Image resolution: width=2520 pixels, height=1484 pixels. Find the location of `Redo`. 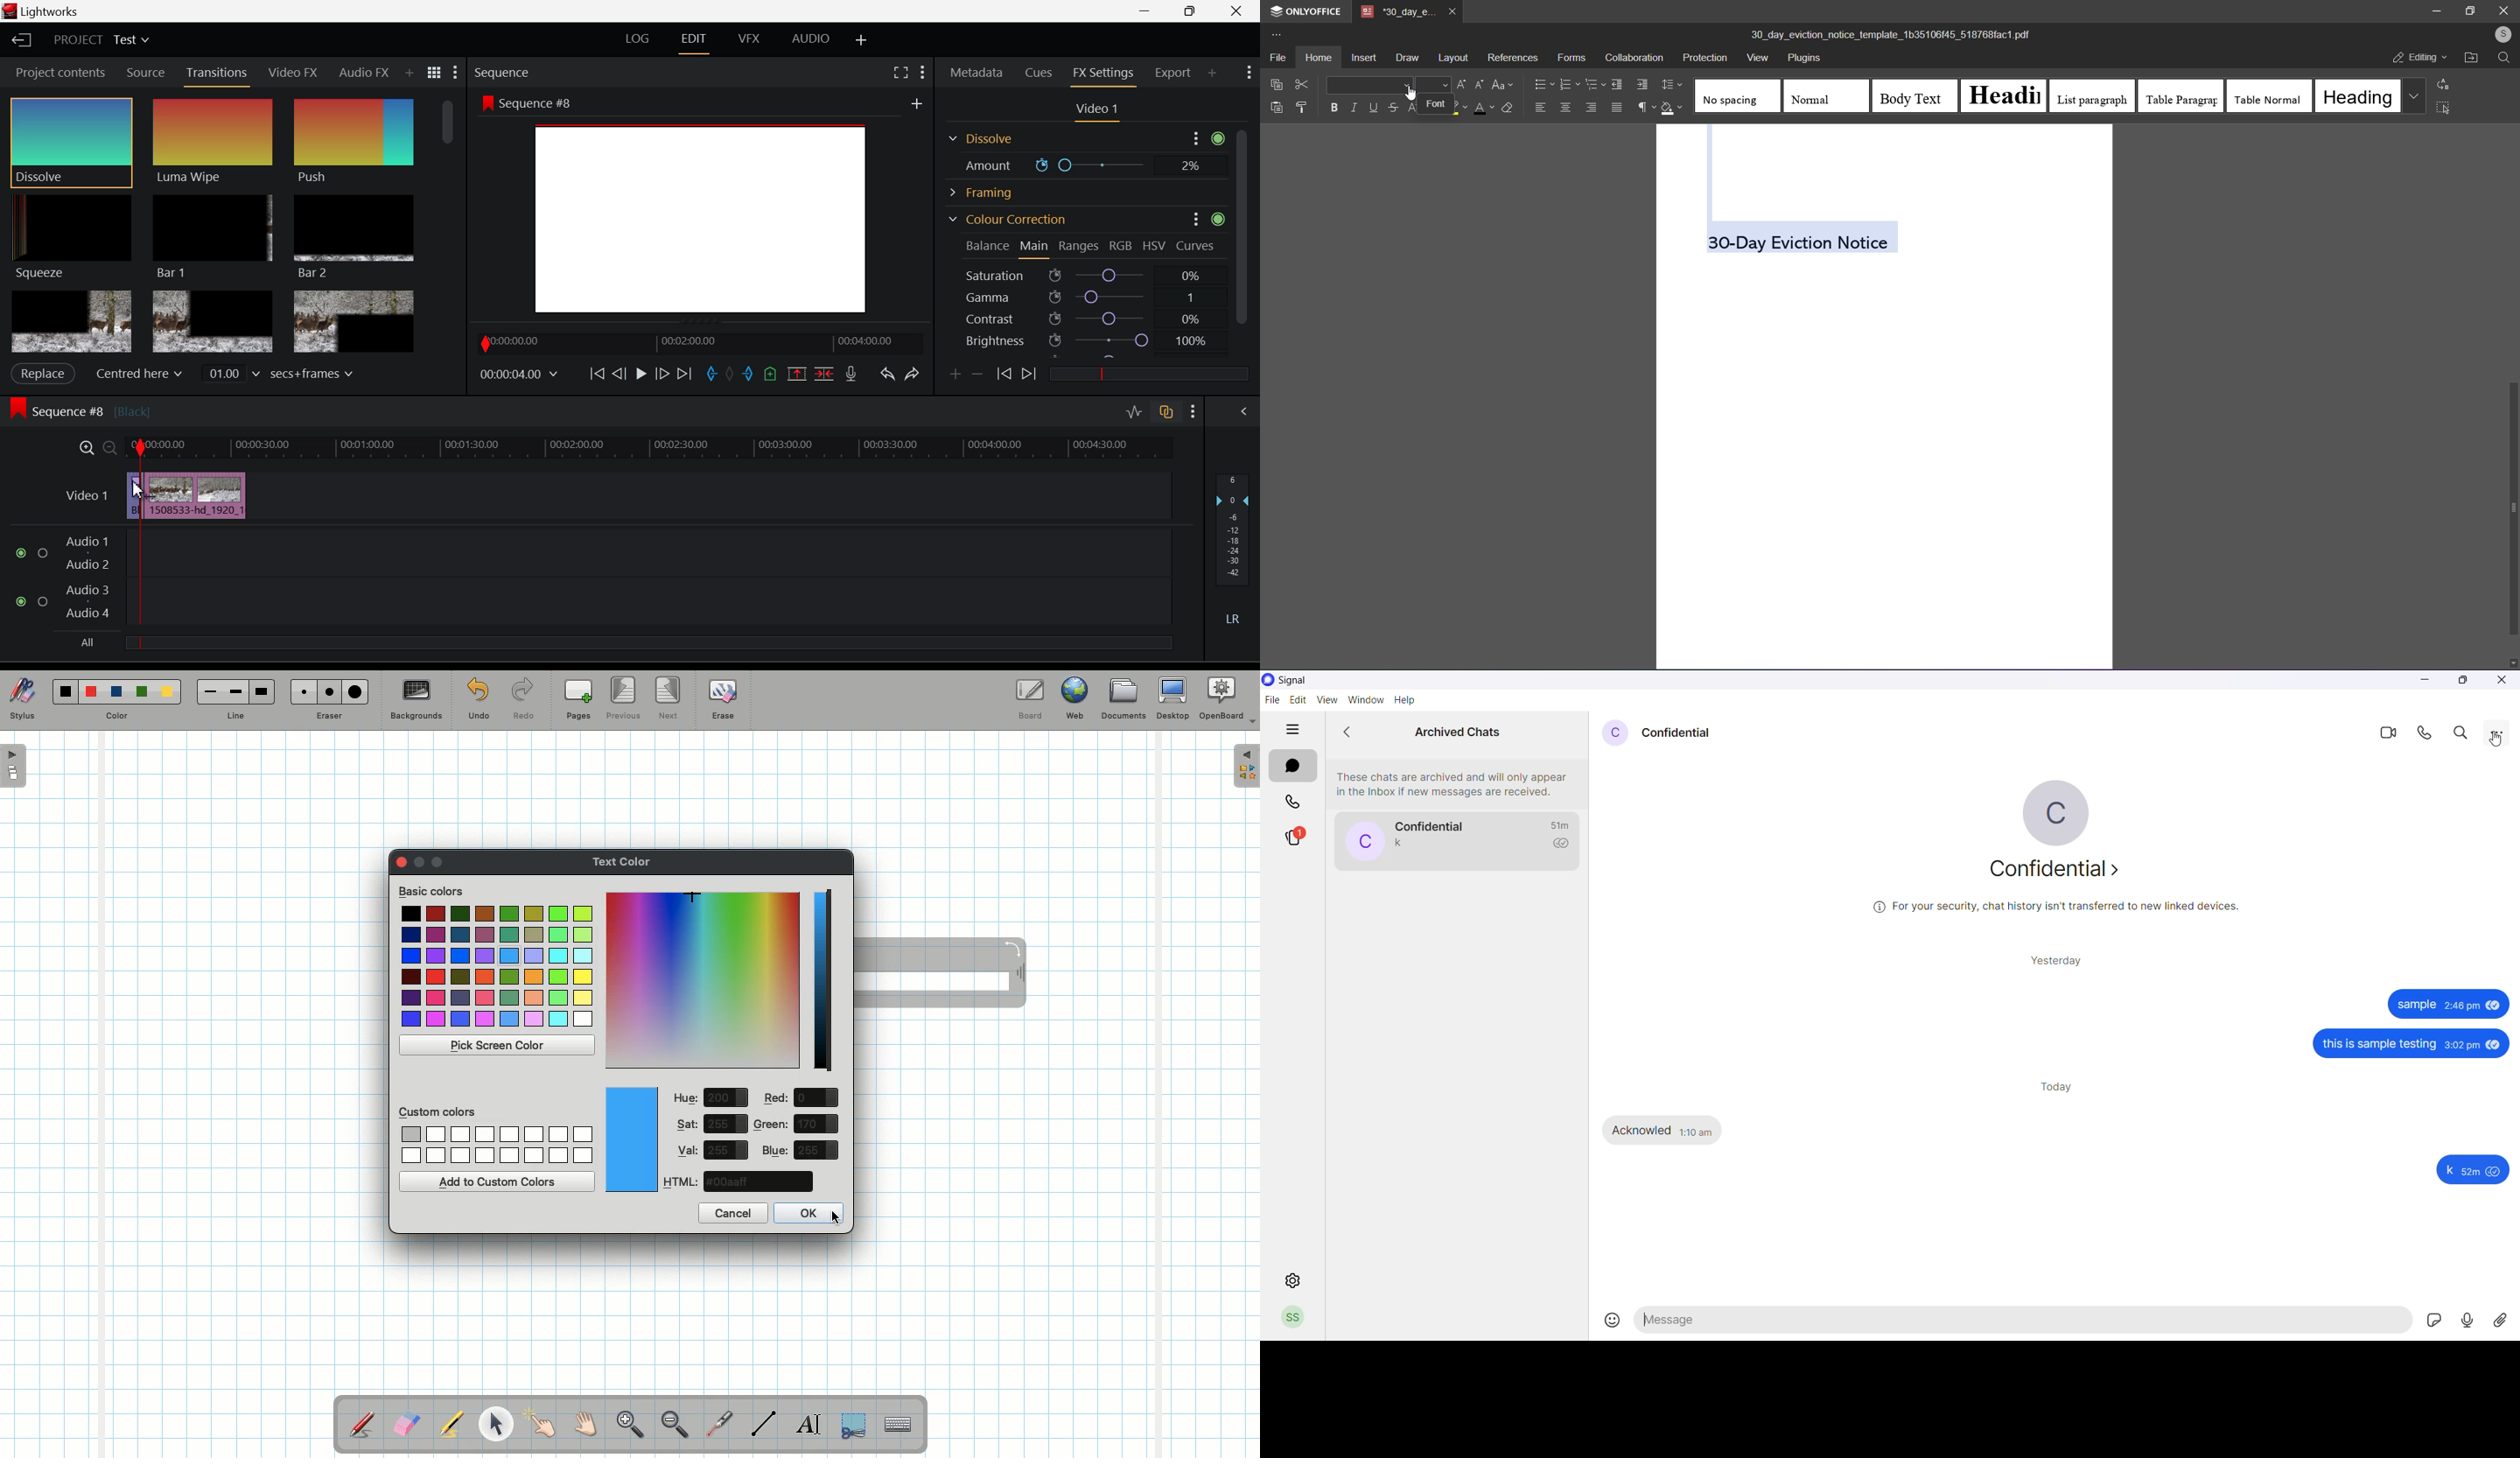

Redo is located at coordinates (523, 702).